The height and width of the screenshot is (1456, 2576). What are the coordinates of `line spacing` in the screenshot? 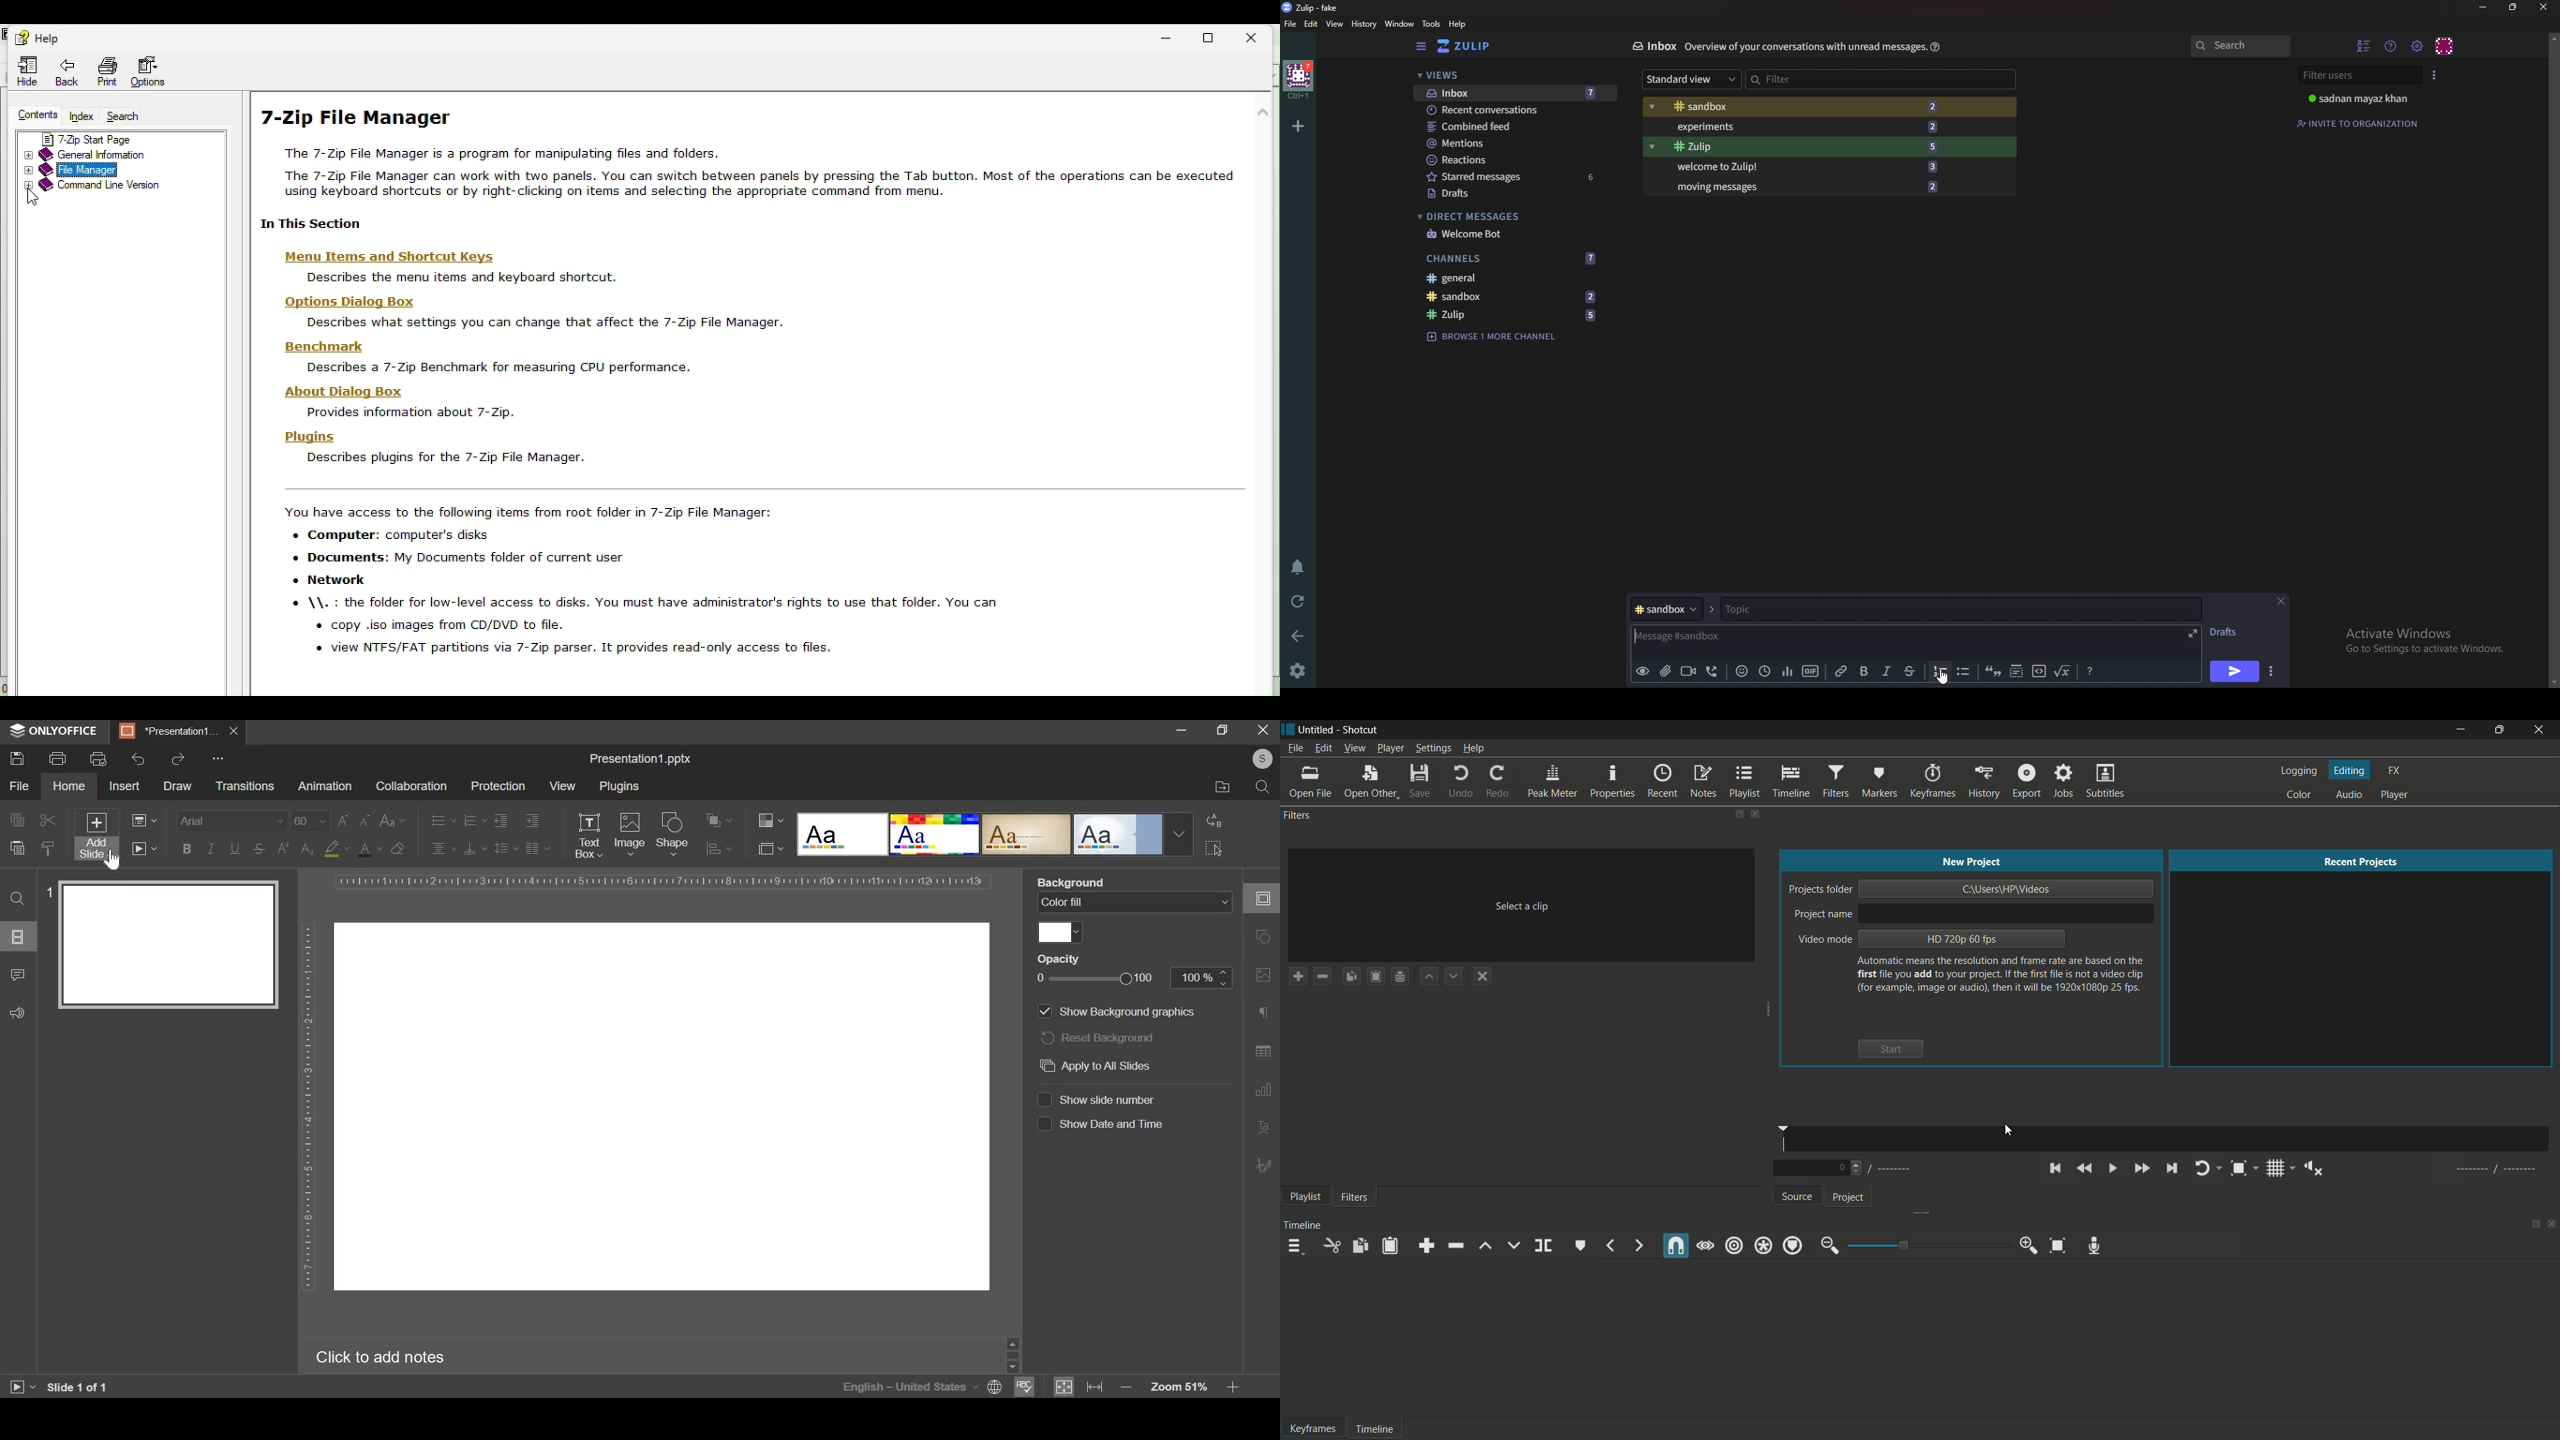 It's located at (507, 847).